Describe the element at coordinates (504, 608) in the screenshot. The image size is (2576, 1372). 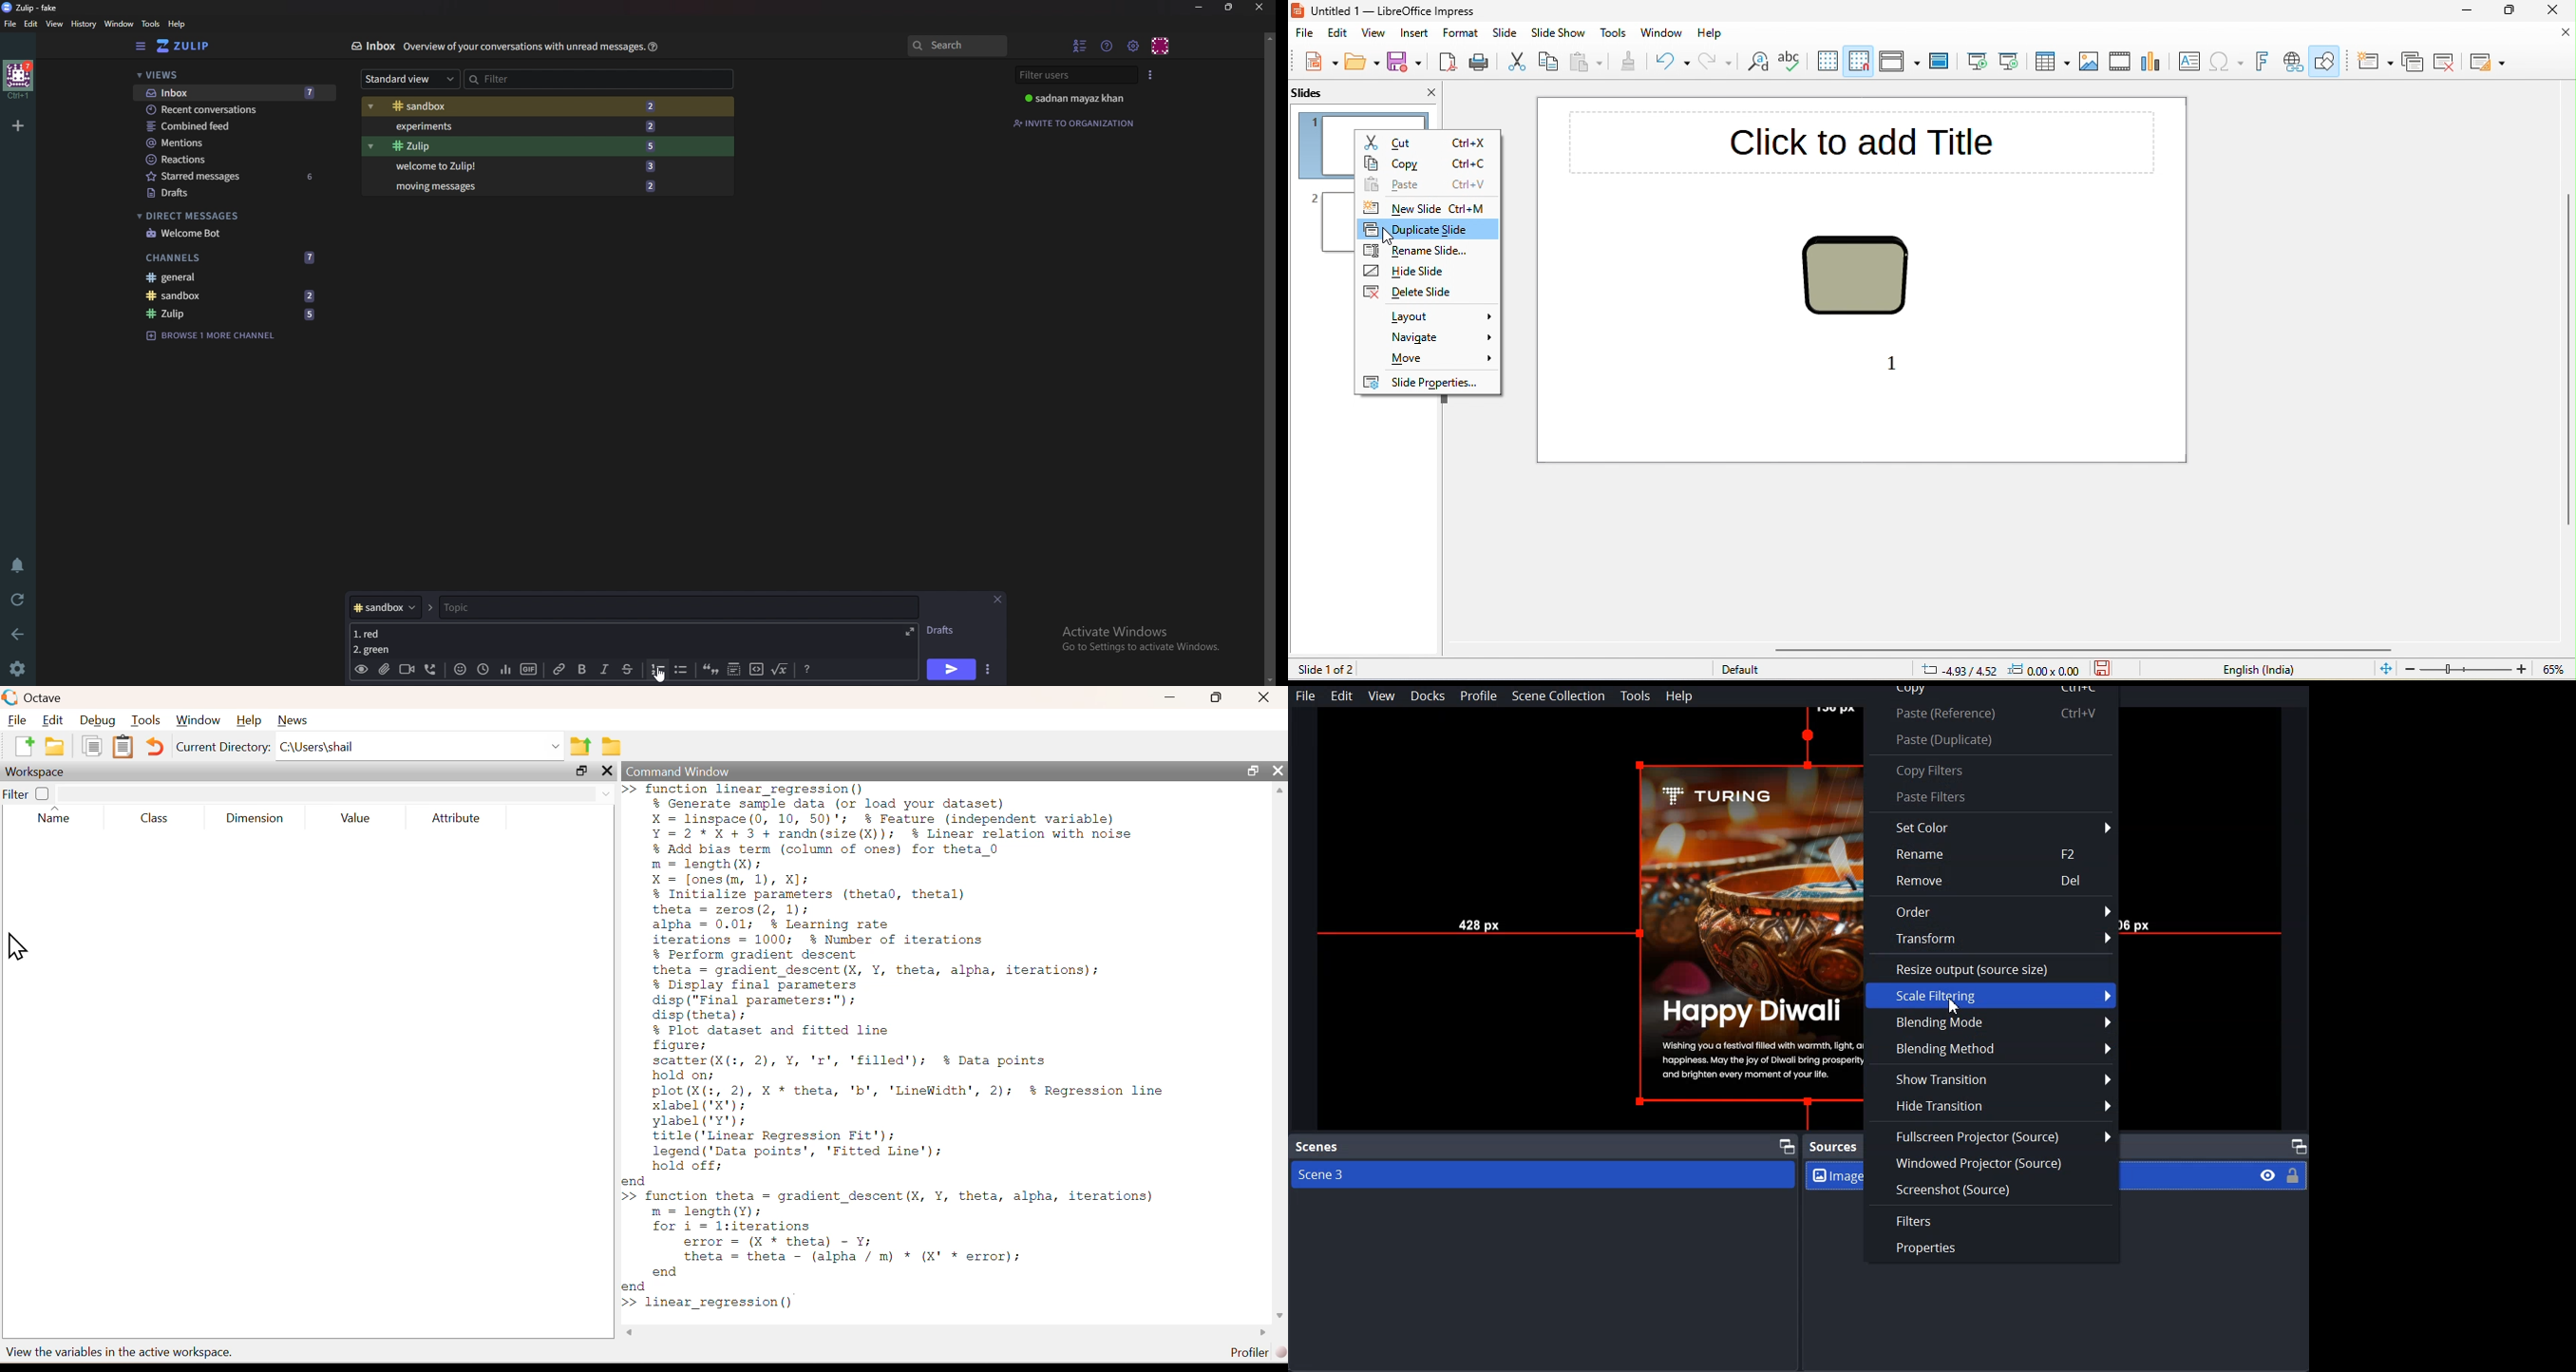
I see `topic` at that location.